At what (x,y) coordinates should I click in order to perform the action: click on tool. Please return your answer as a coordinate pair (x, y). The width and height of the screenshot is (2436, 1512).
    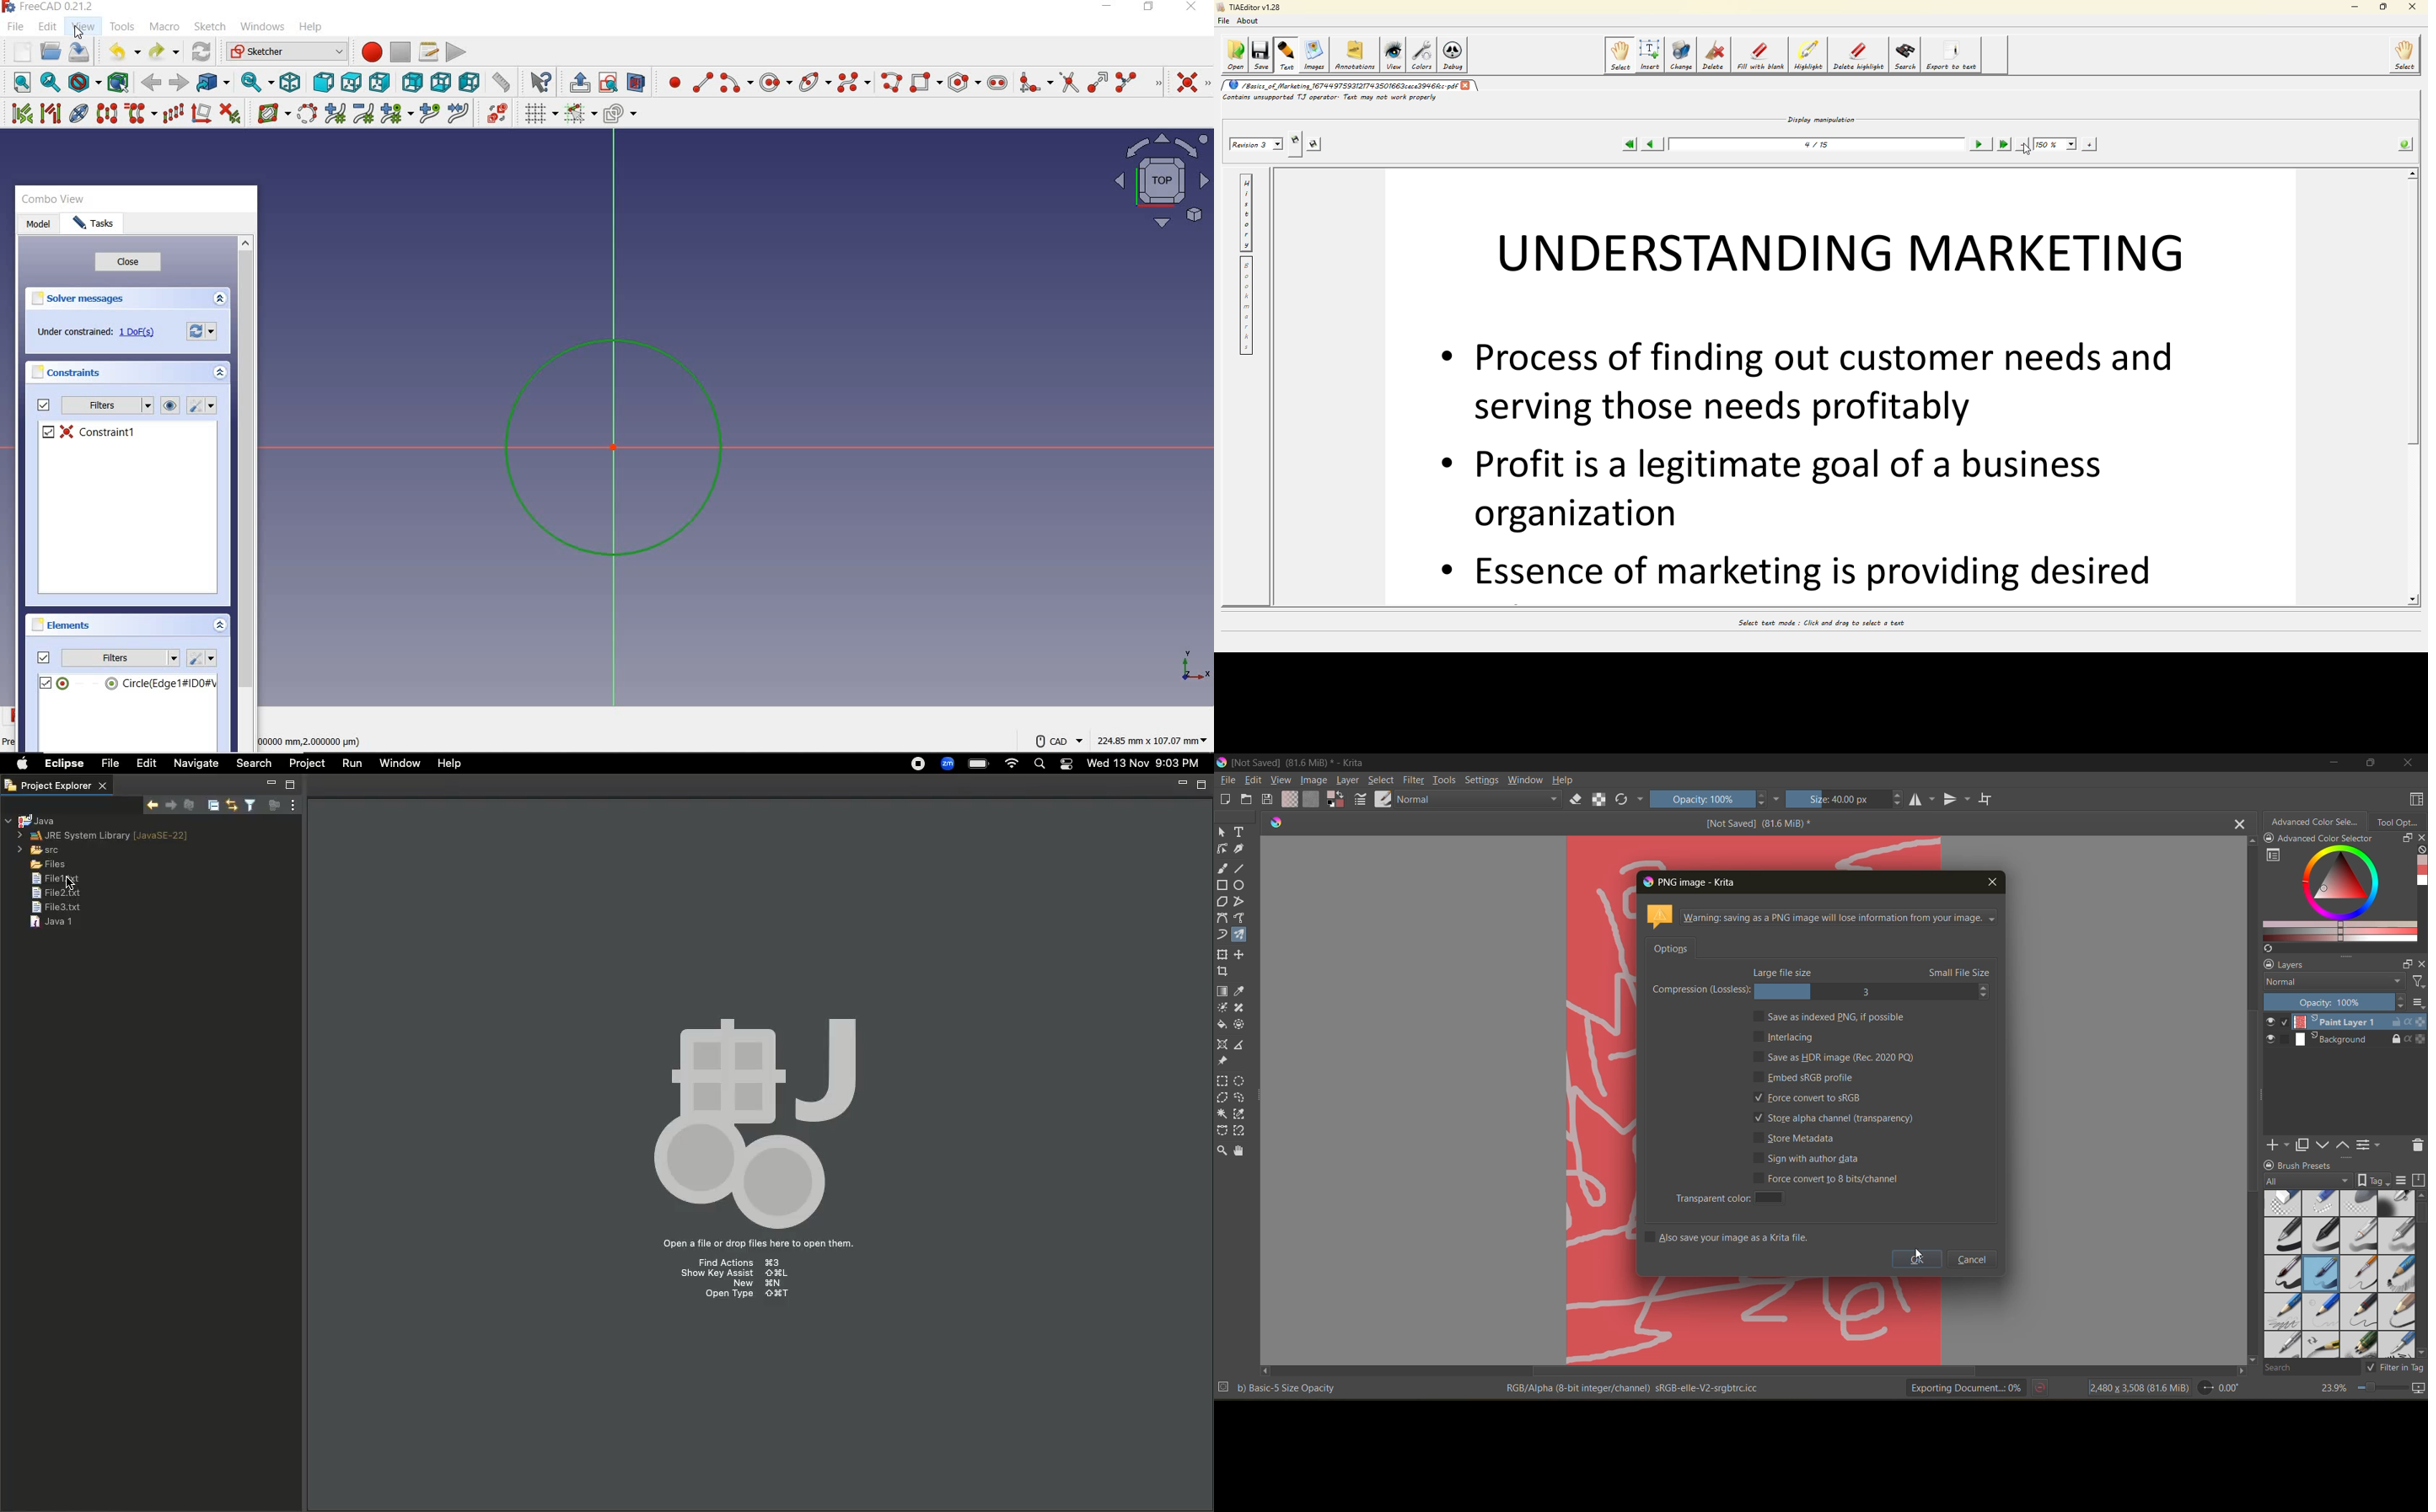
    Looking at the image, I should click on (1239, 1114).